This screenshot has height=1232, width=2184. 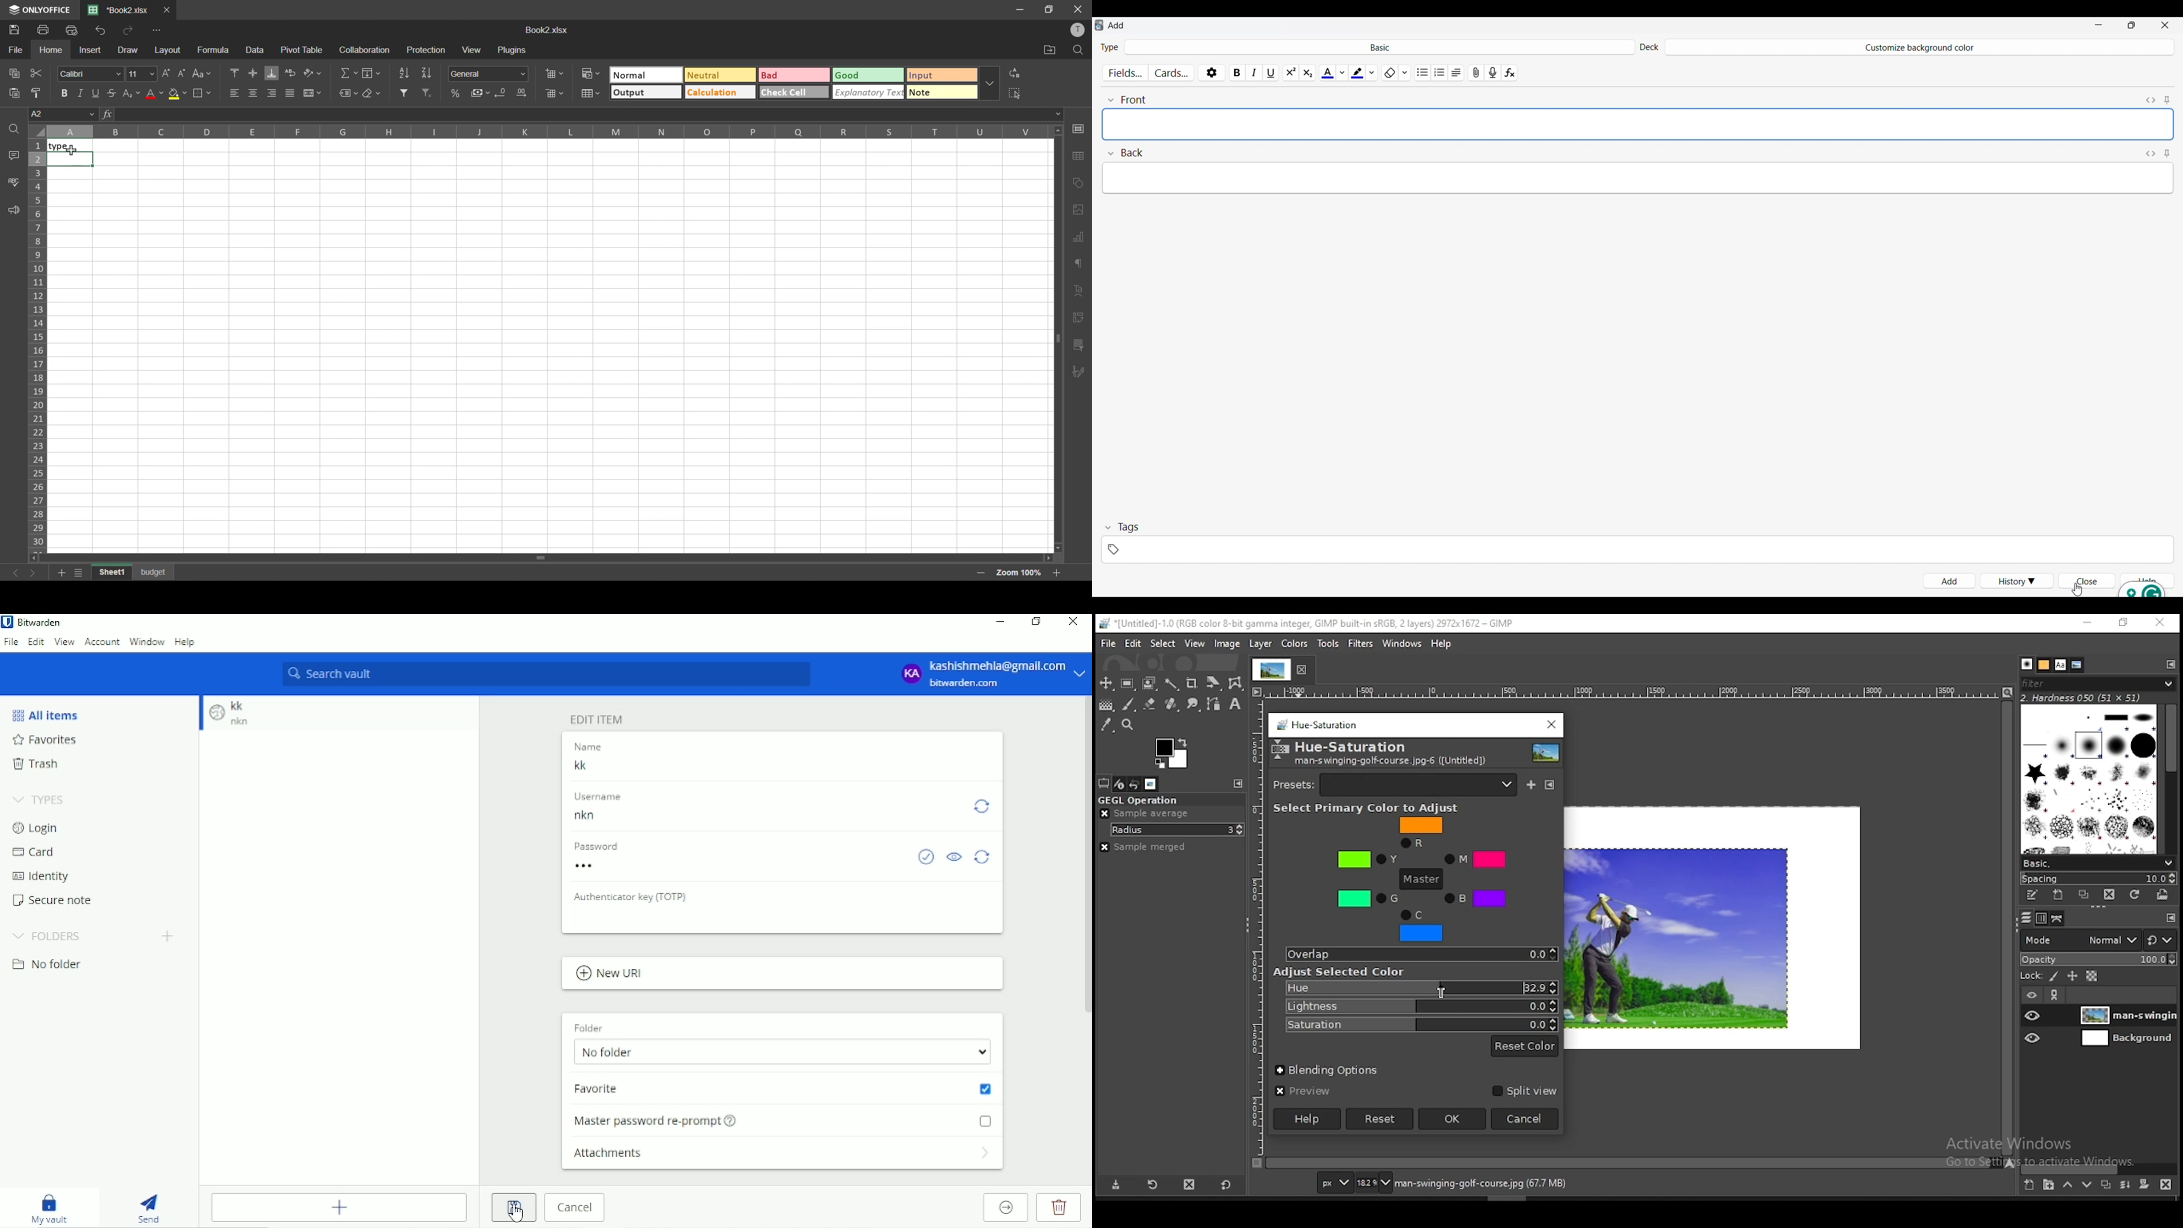 I want to click on , so click(x=2088, y=581).